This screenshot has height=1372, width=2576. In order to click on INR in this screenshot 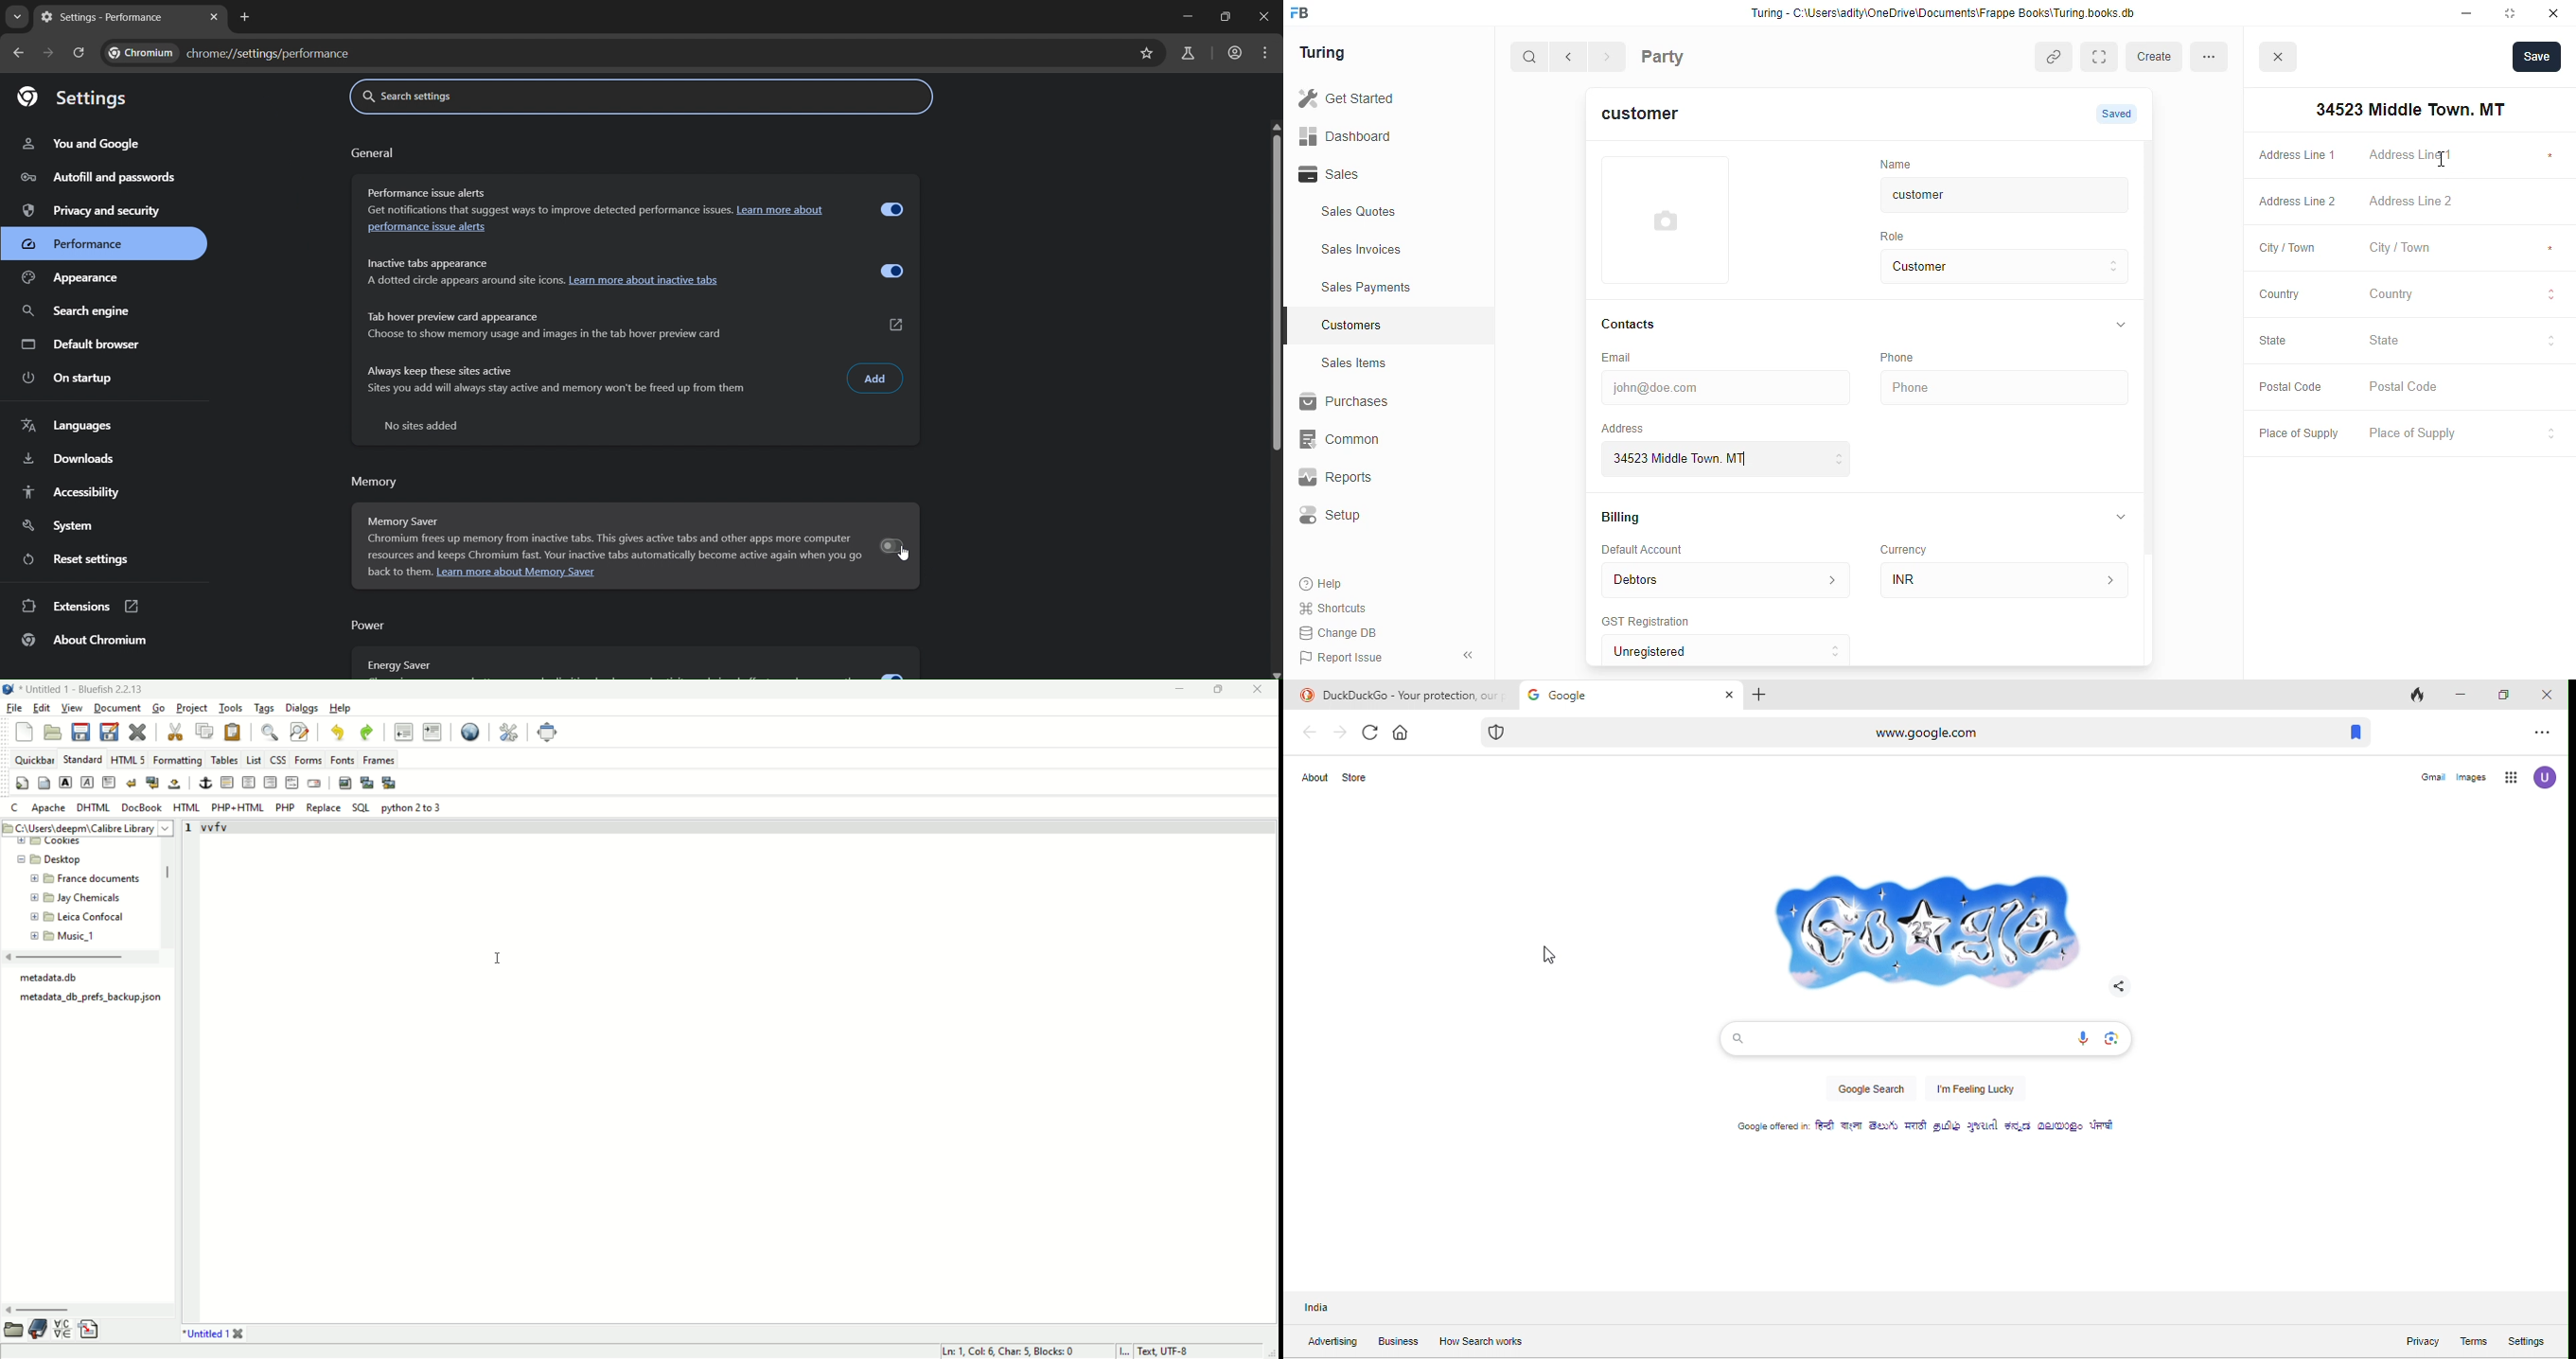, I will do `click(2008, 579)`.